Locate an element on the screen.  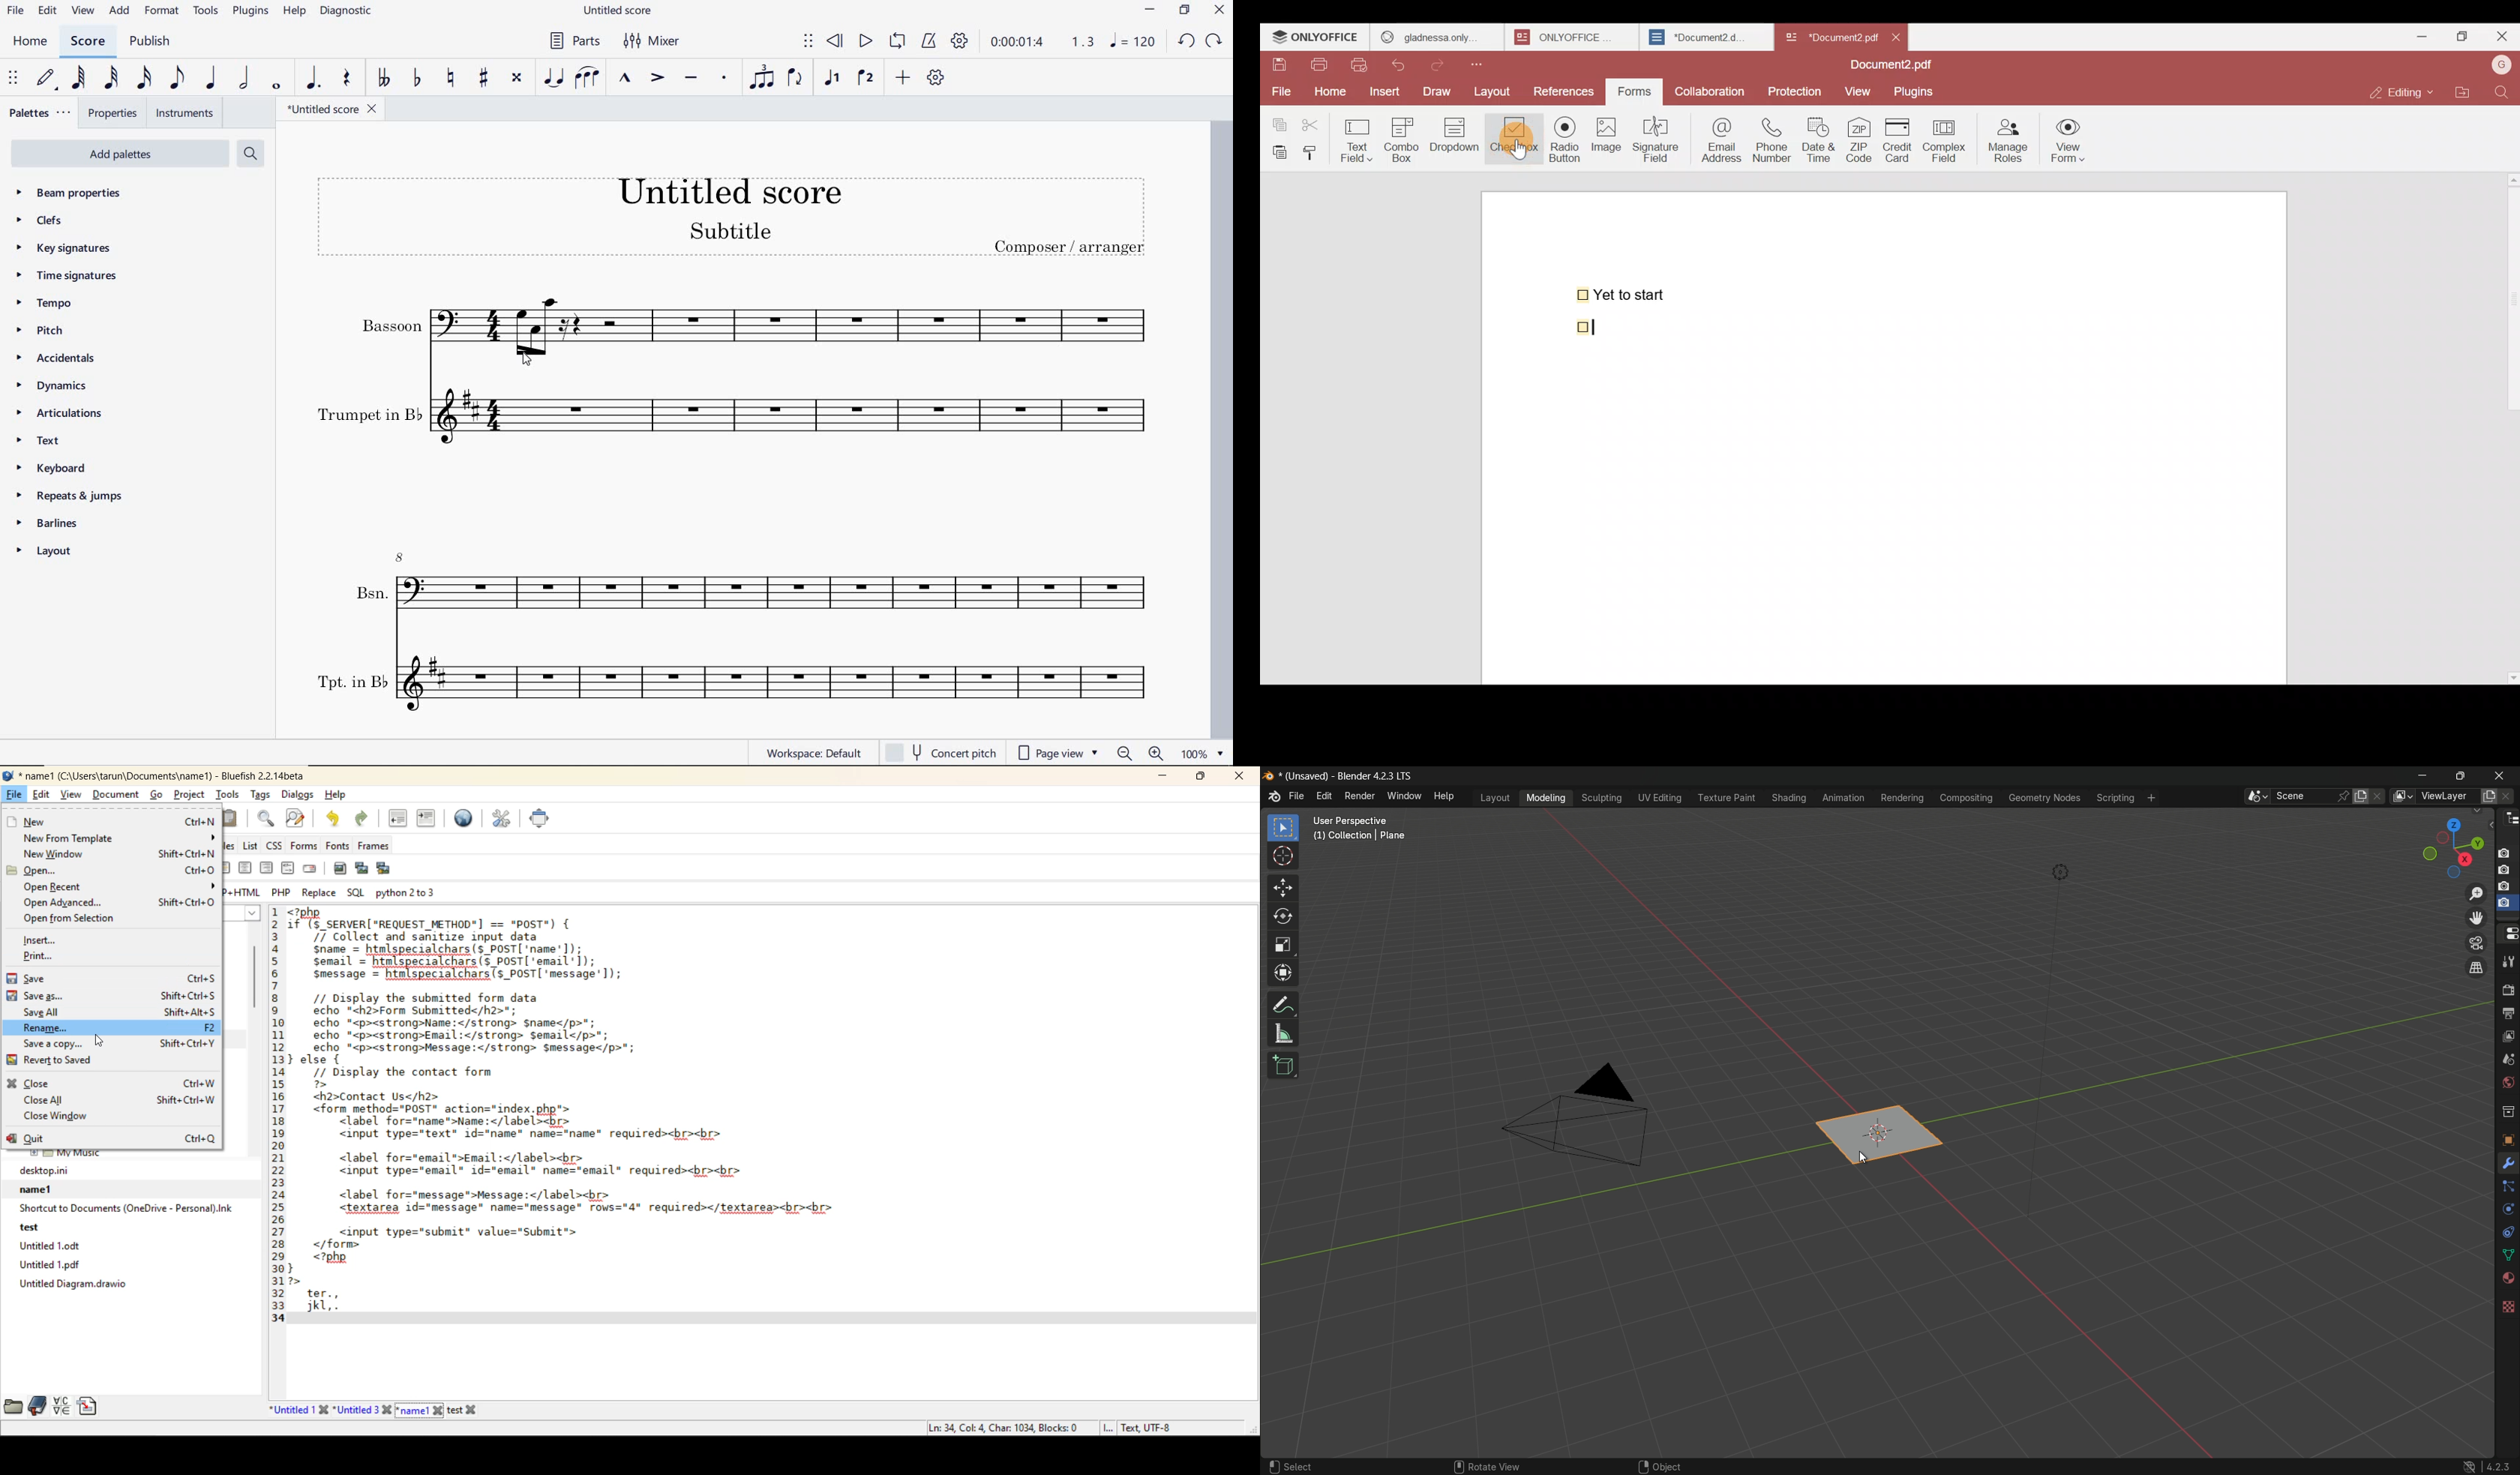
Close is located at coordinates (1902, 36).